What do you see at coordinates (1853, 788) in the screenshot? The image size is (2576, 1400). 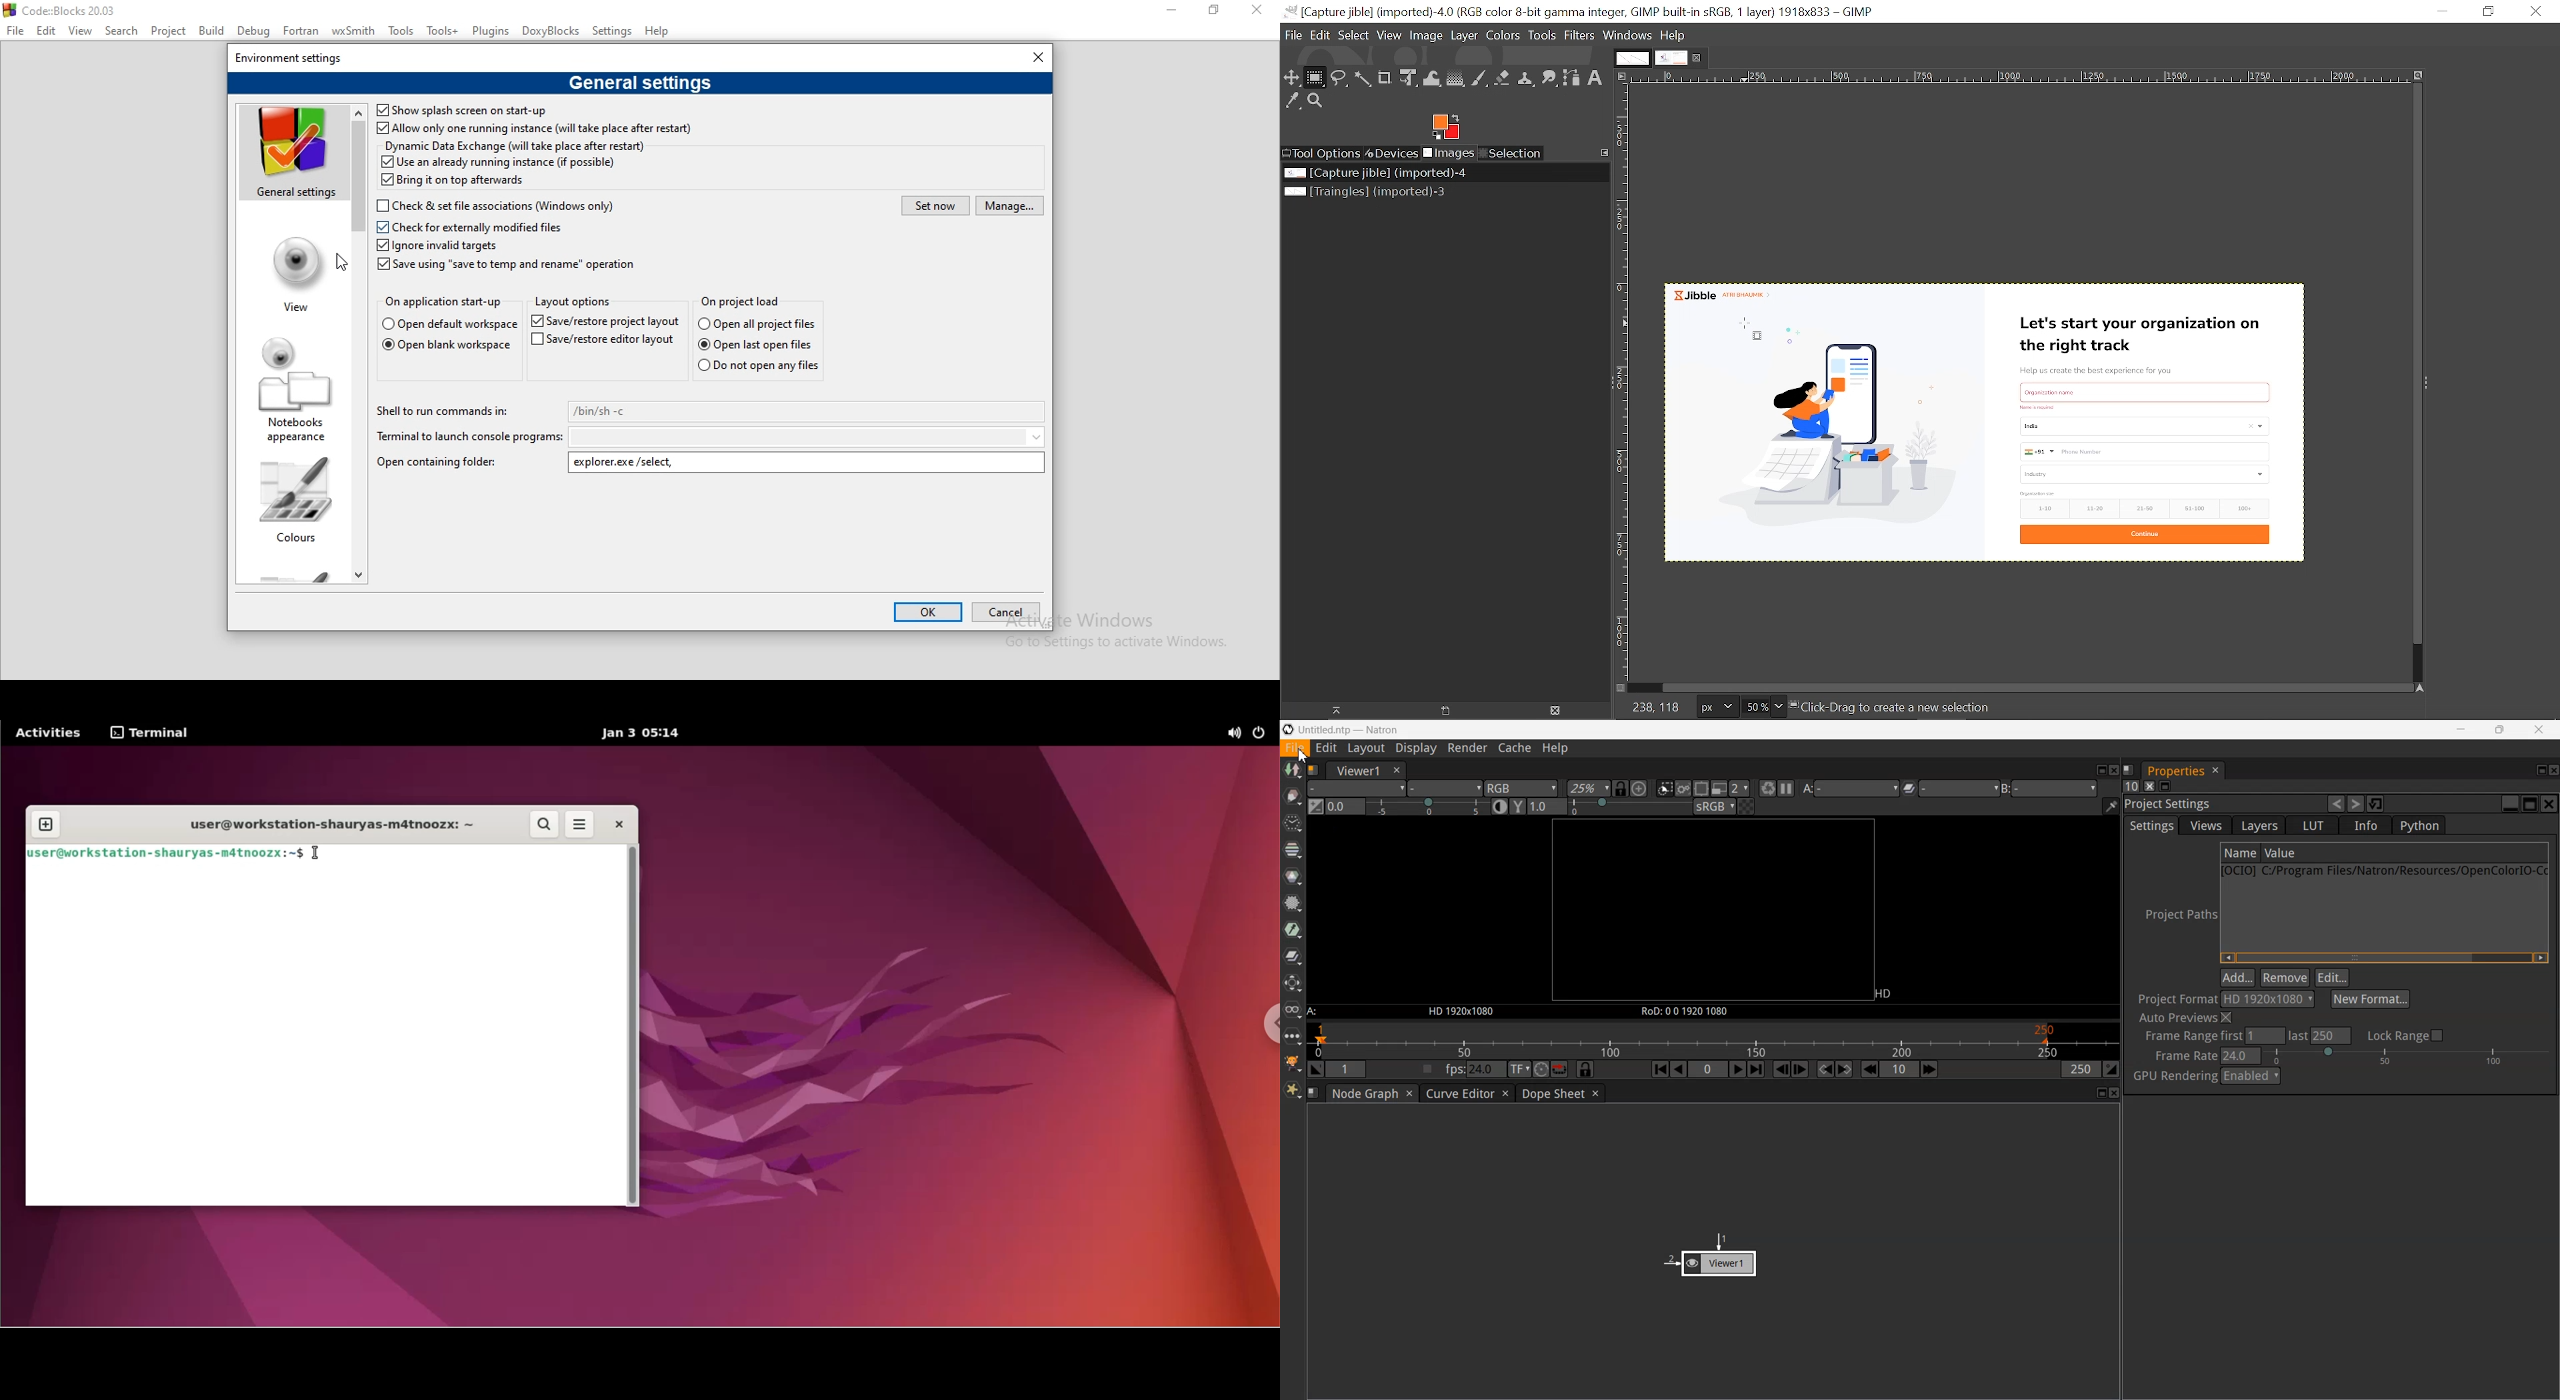 I see `Viewer A` at bounding box center [1853, 788].